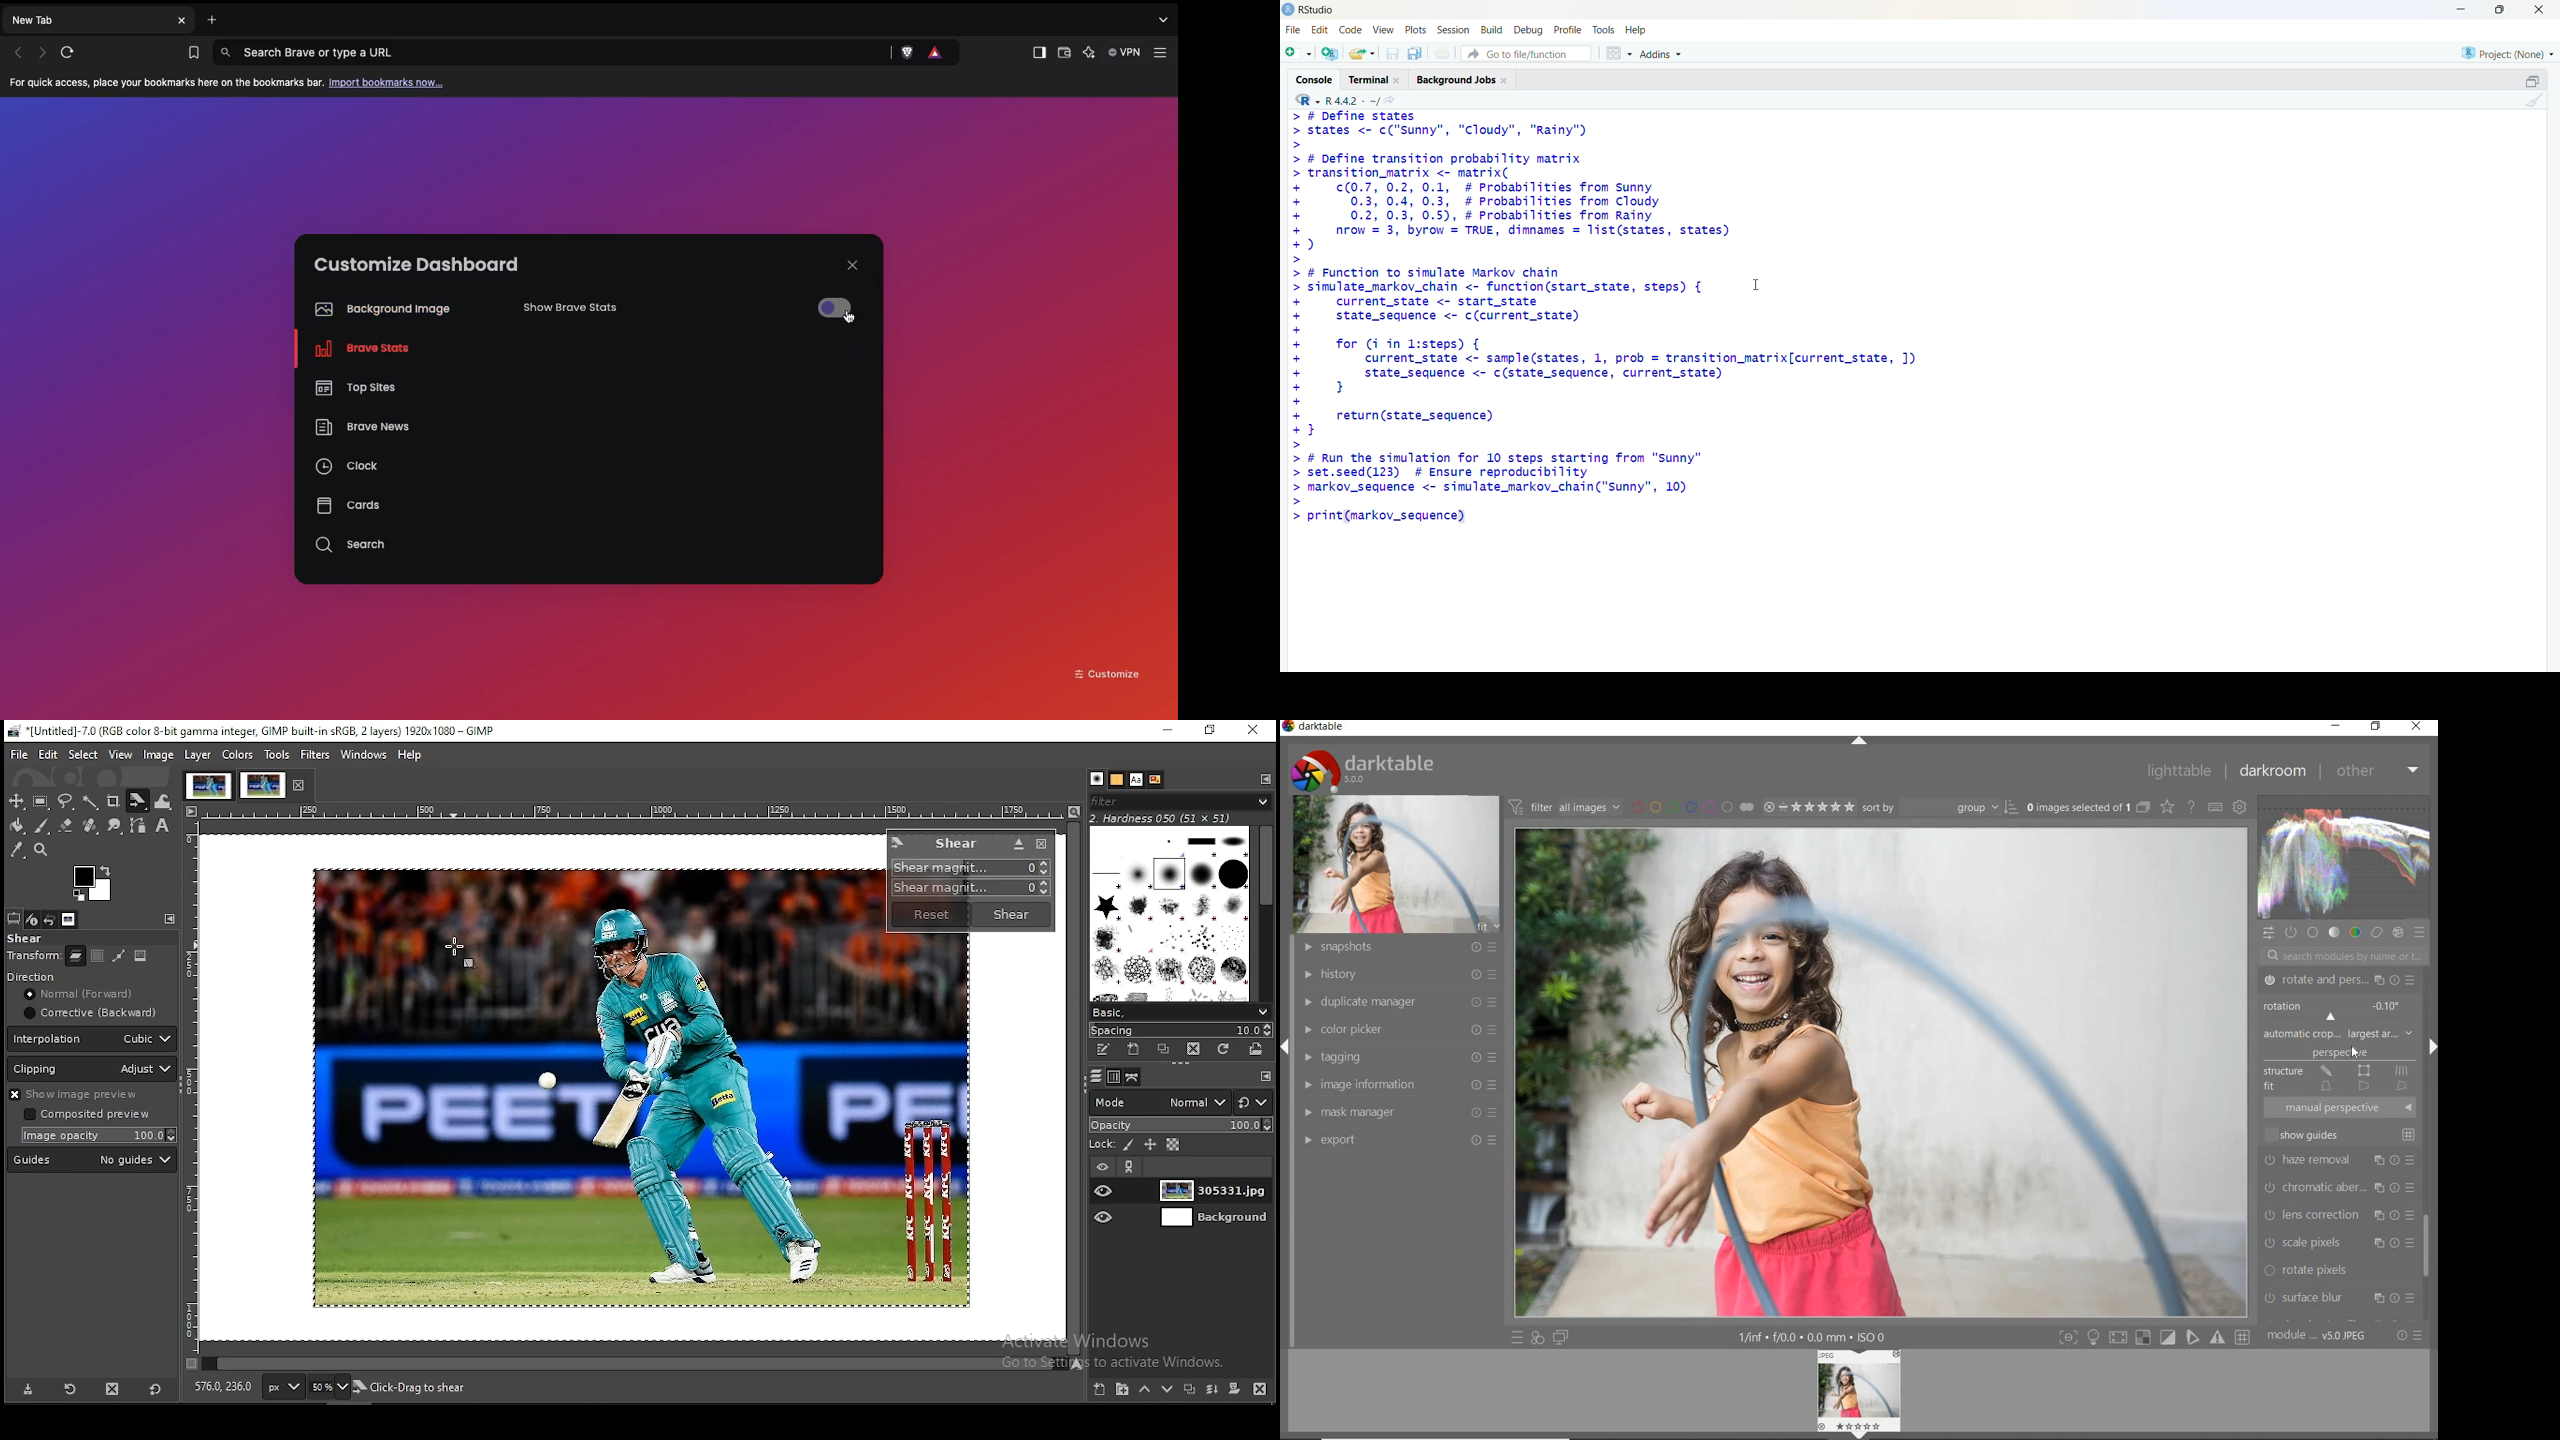  What do you see at coordinates (1362, 53) in the screenshot?
I see `open an existing file` at bounding box center [1362, 53].